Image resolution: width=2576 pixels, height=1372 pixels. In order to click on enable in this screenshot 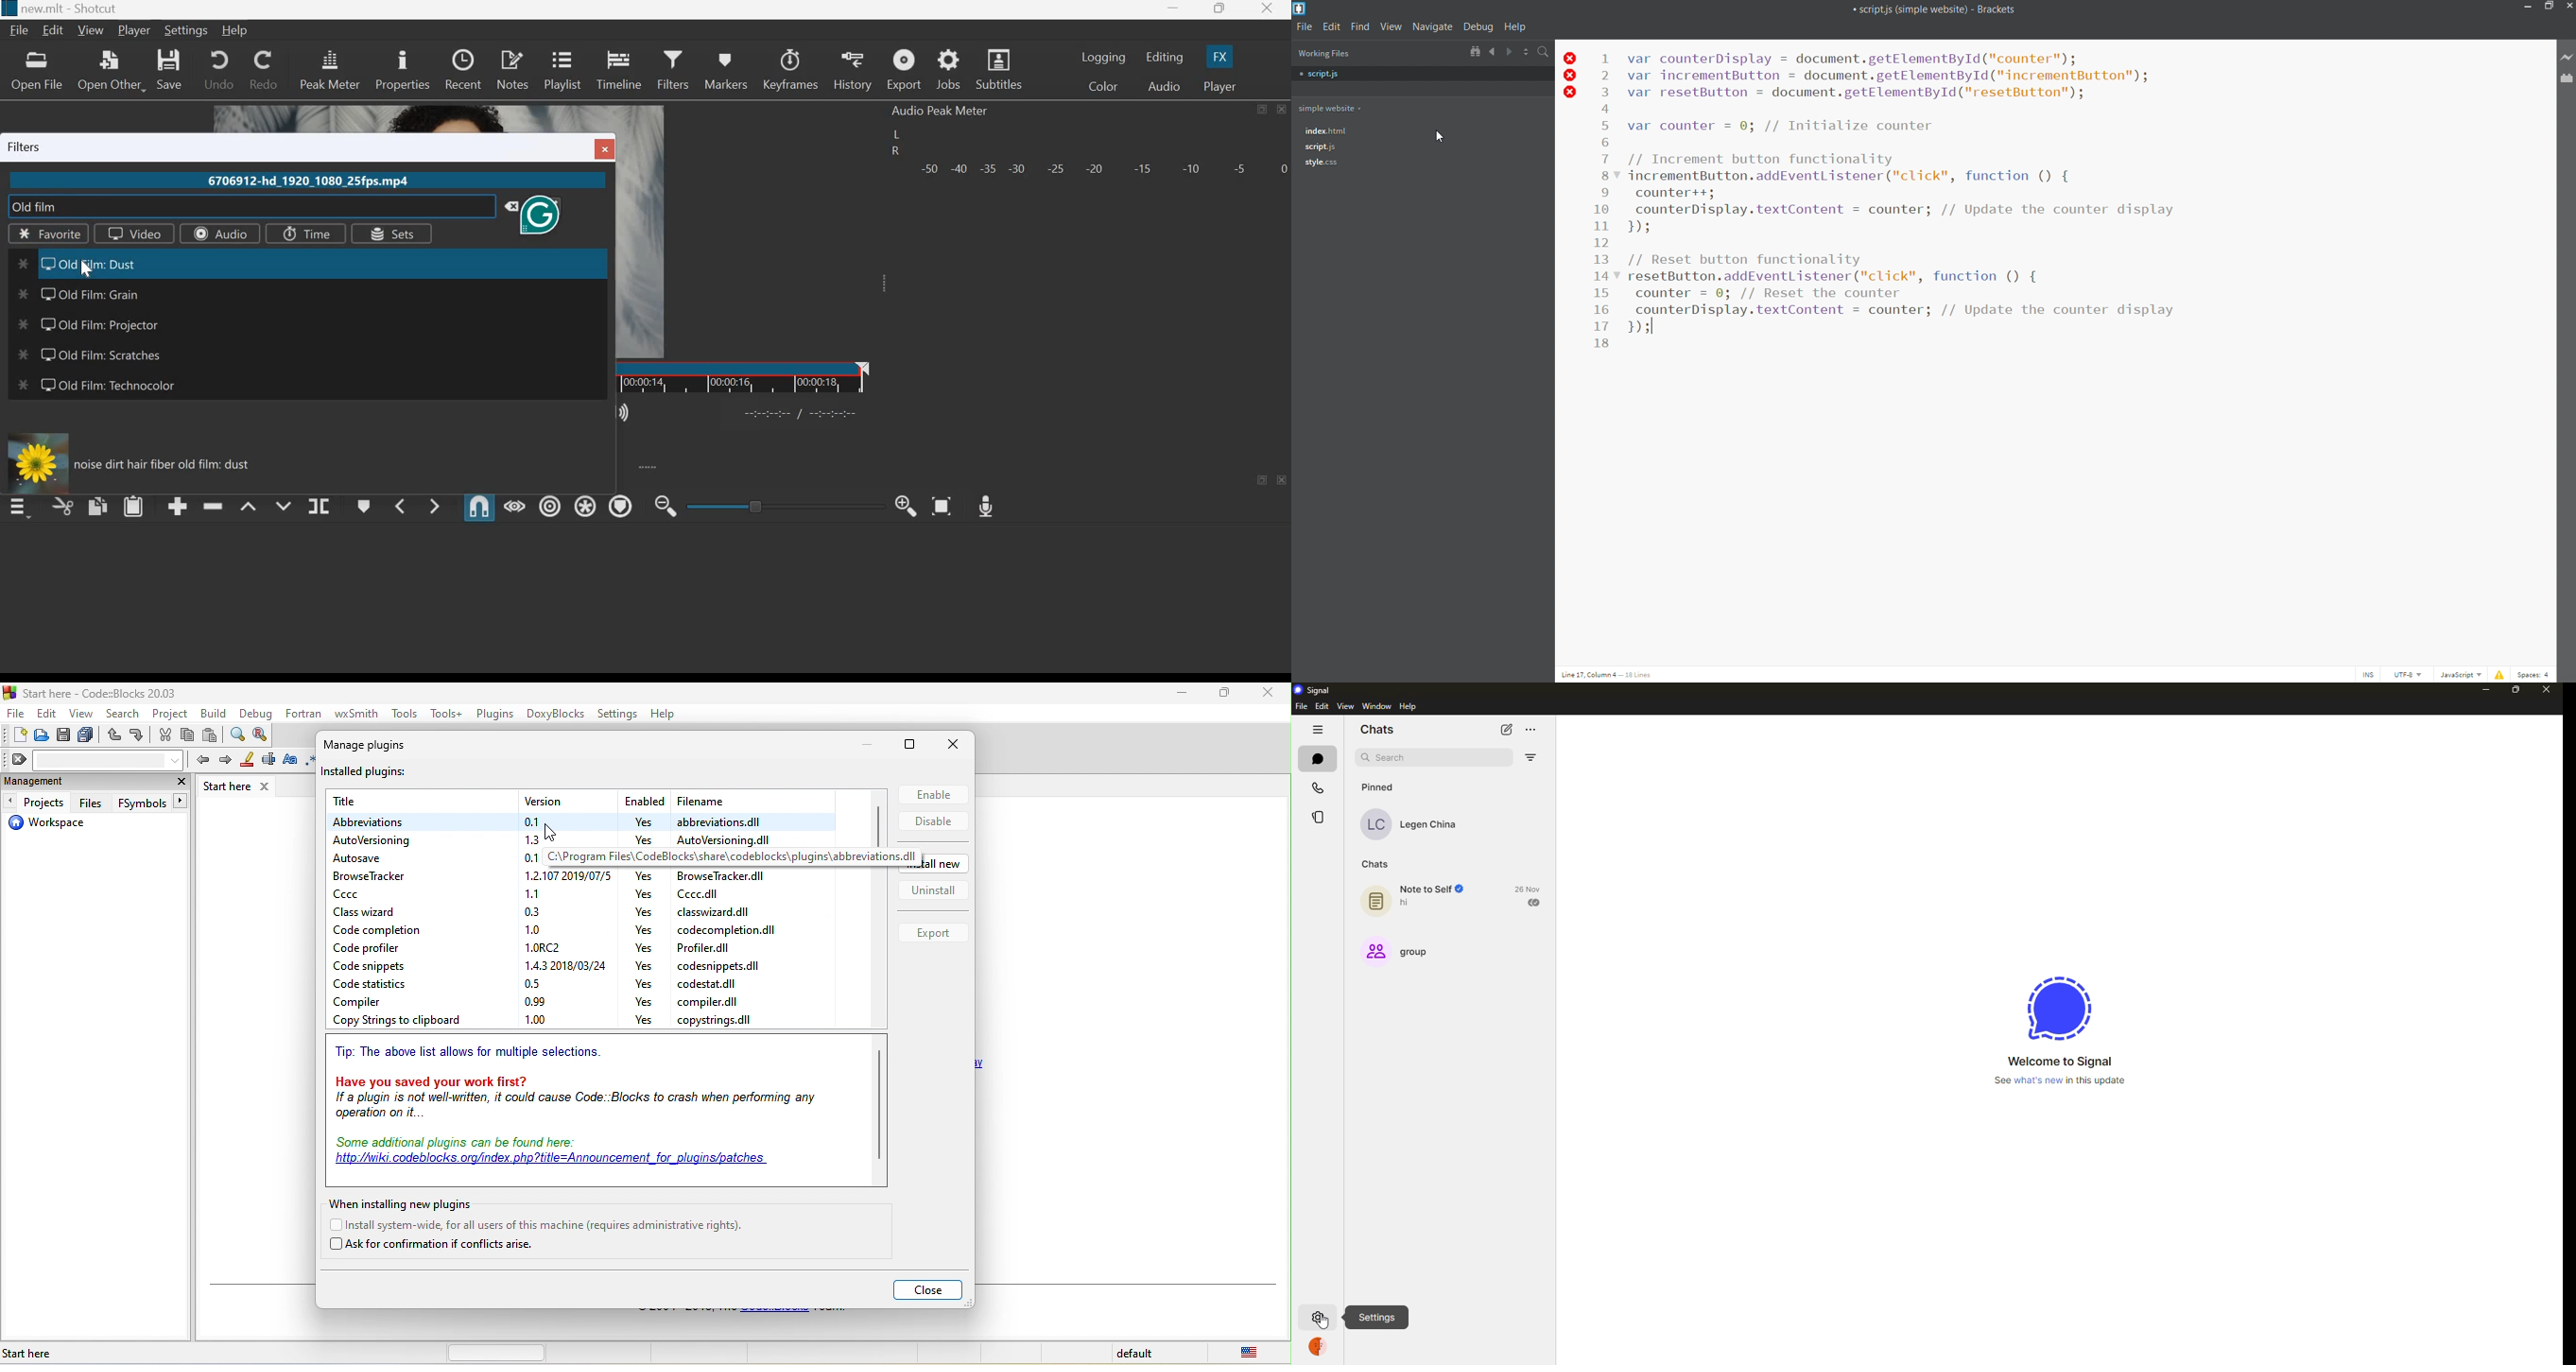, I will do `click(935, 795)`.